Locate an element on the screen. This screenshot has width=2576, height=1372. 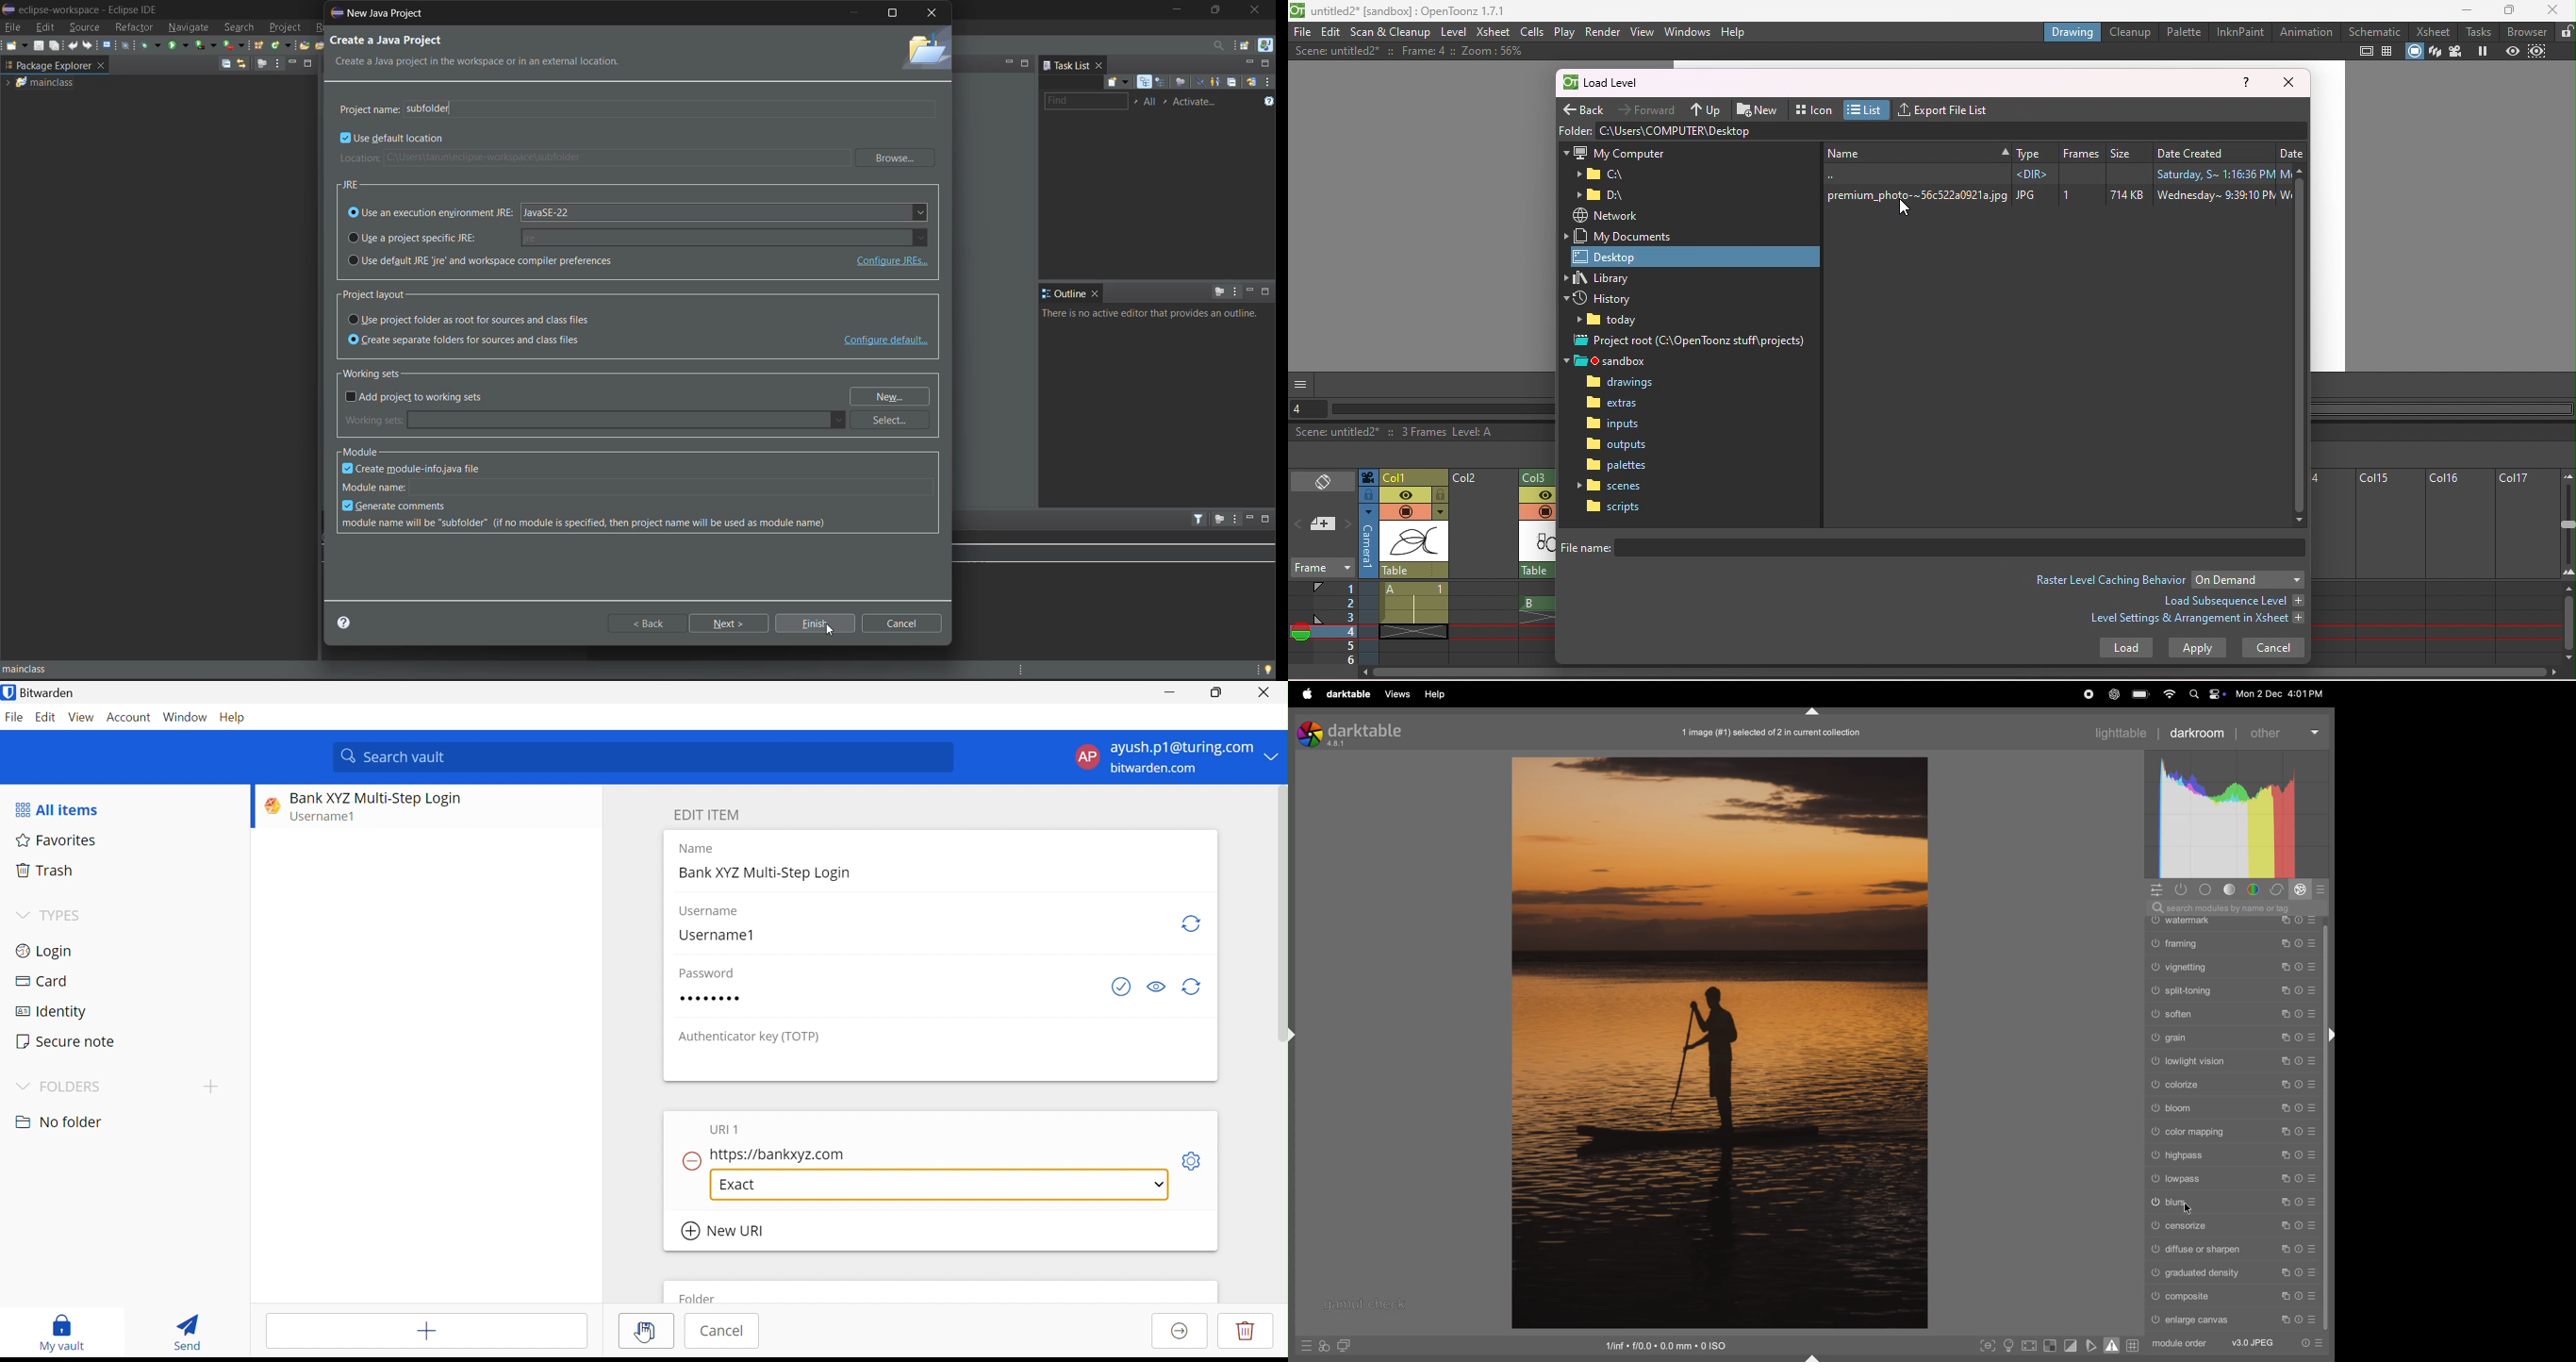
Bank XYZ Multi-Step Login is located at coordinates (375, 799).